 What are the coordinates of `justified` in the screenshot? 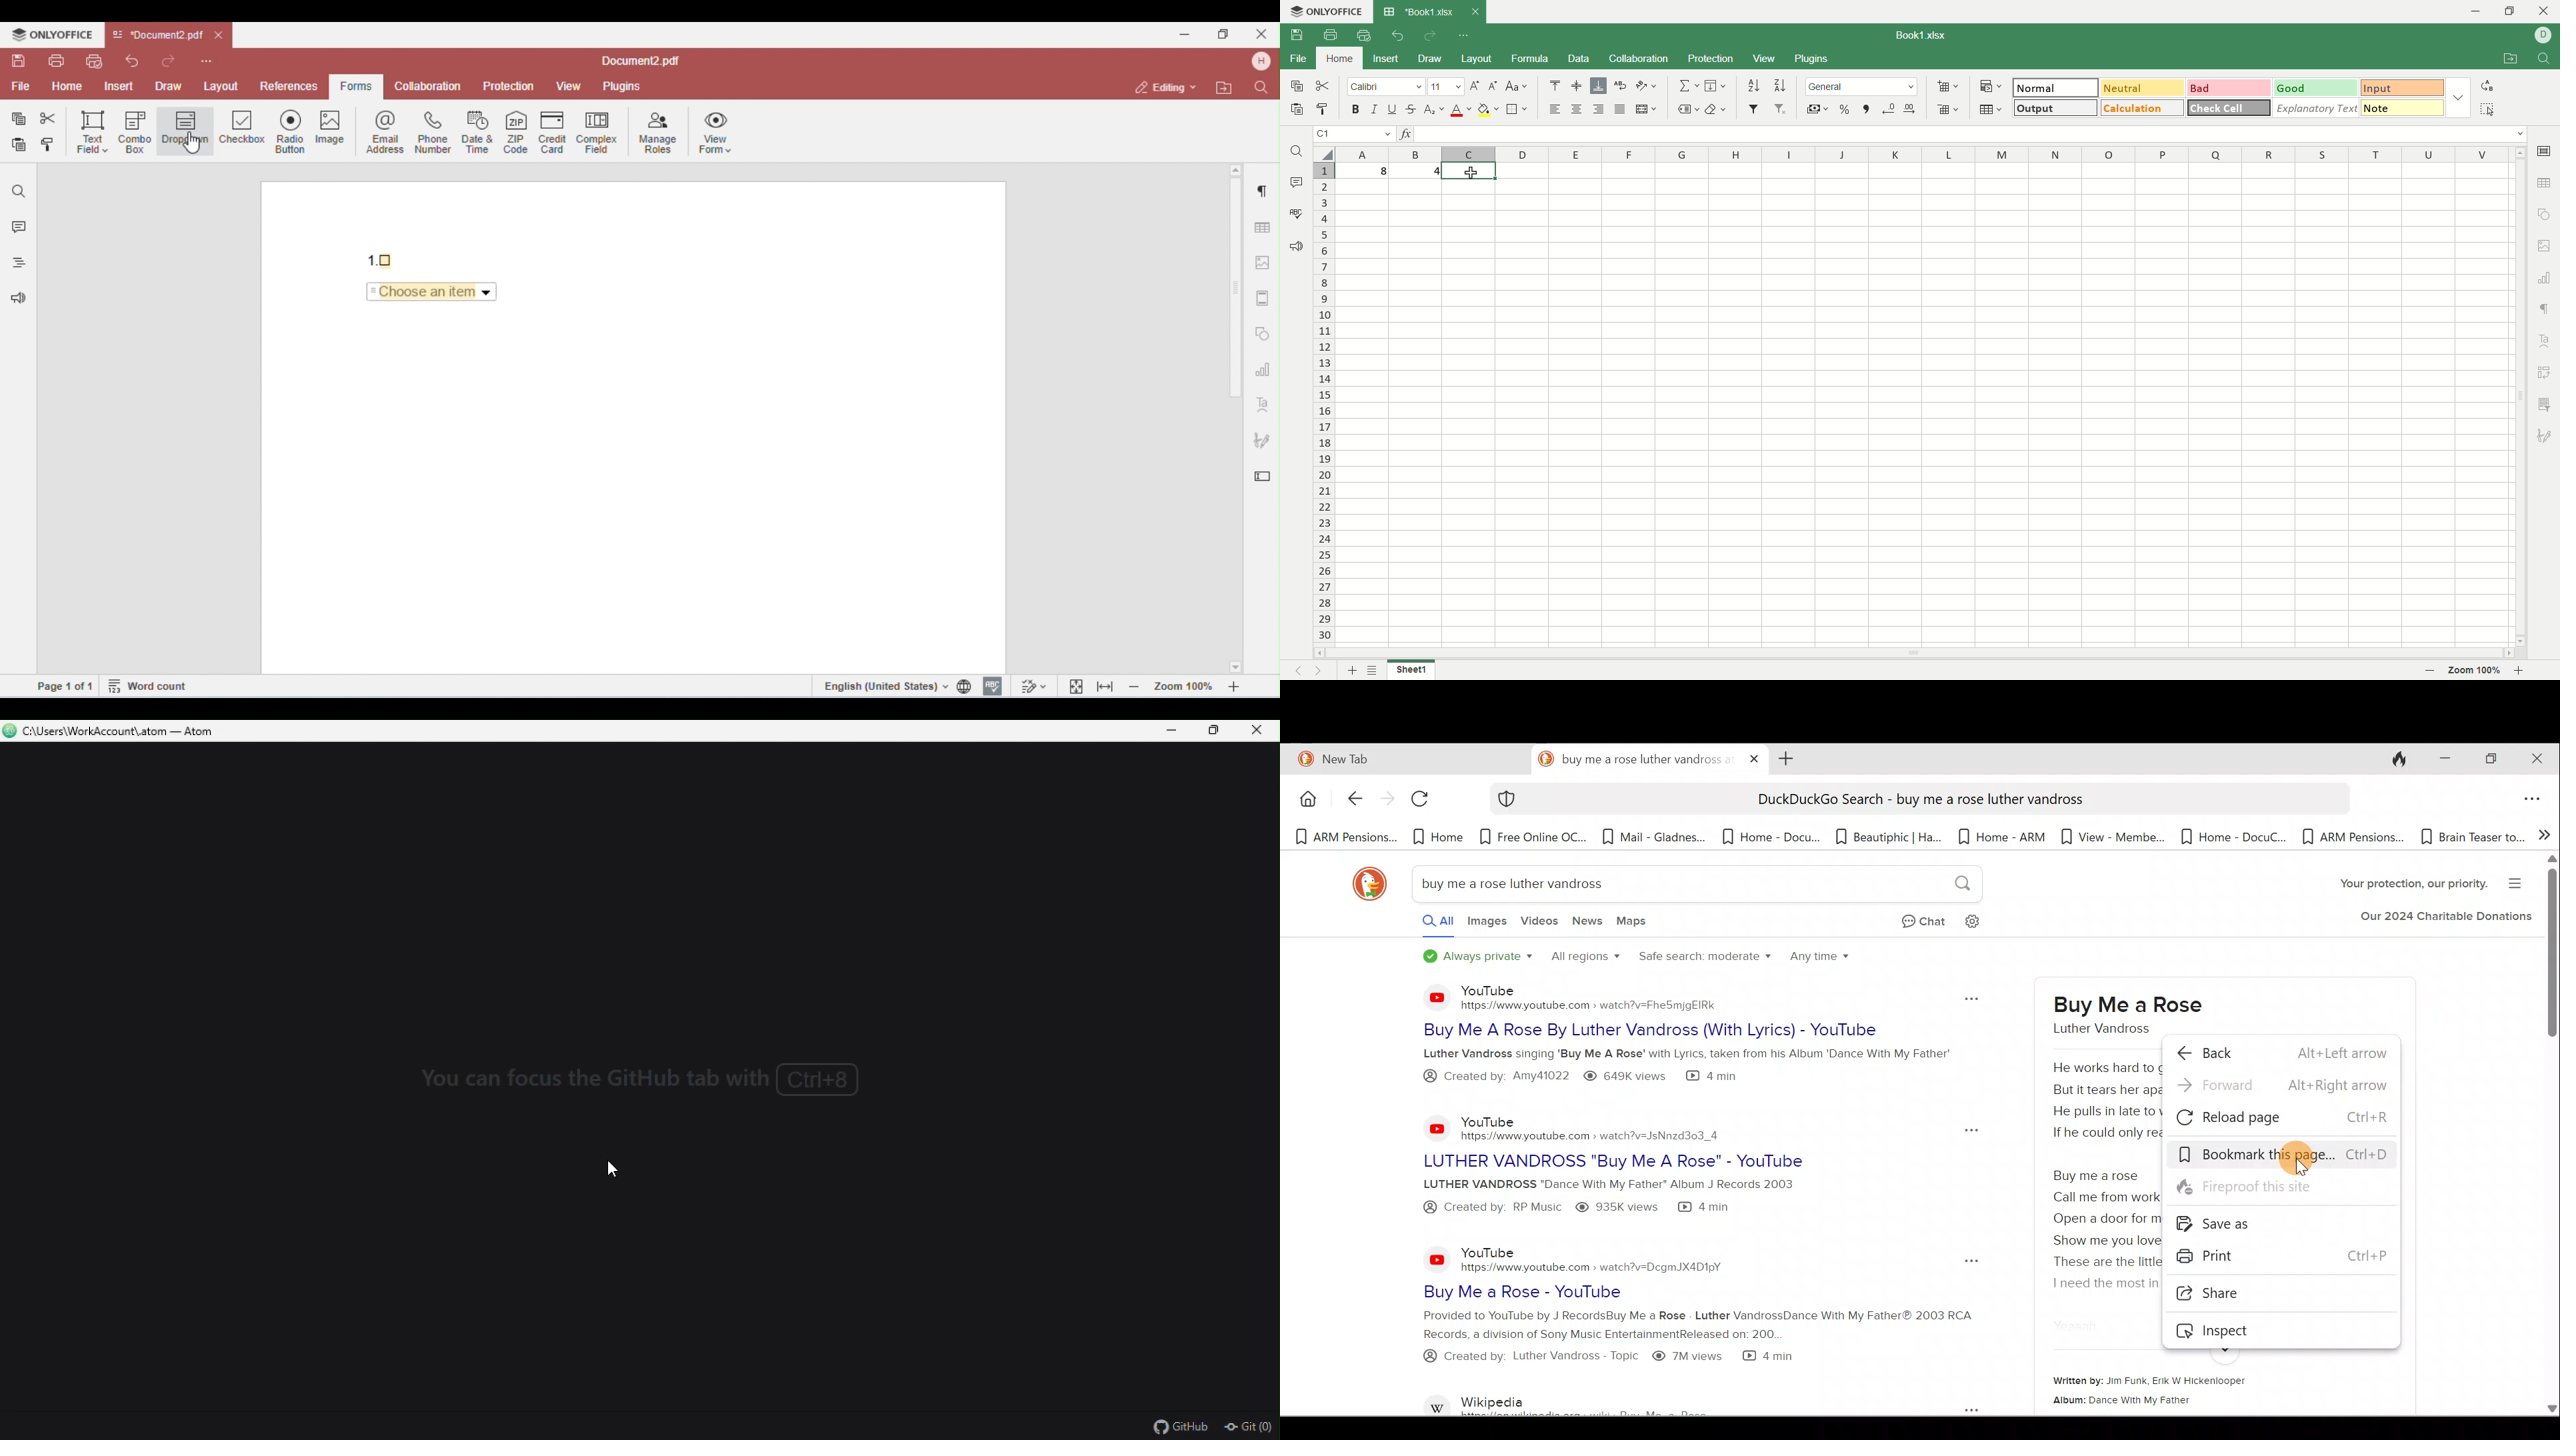 It's located at (1621, 109).